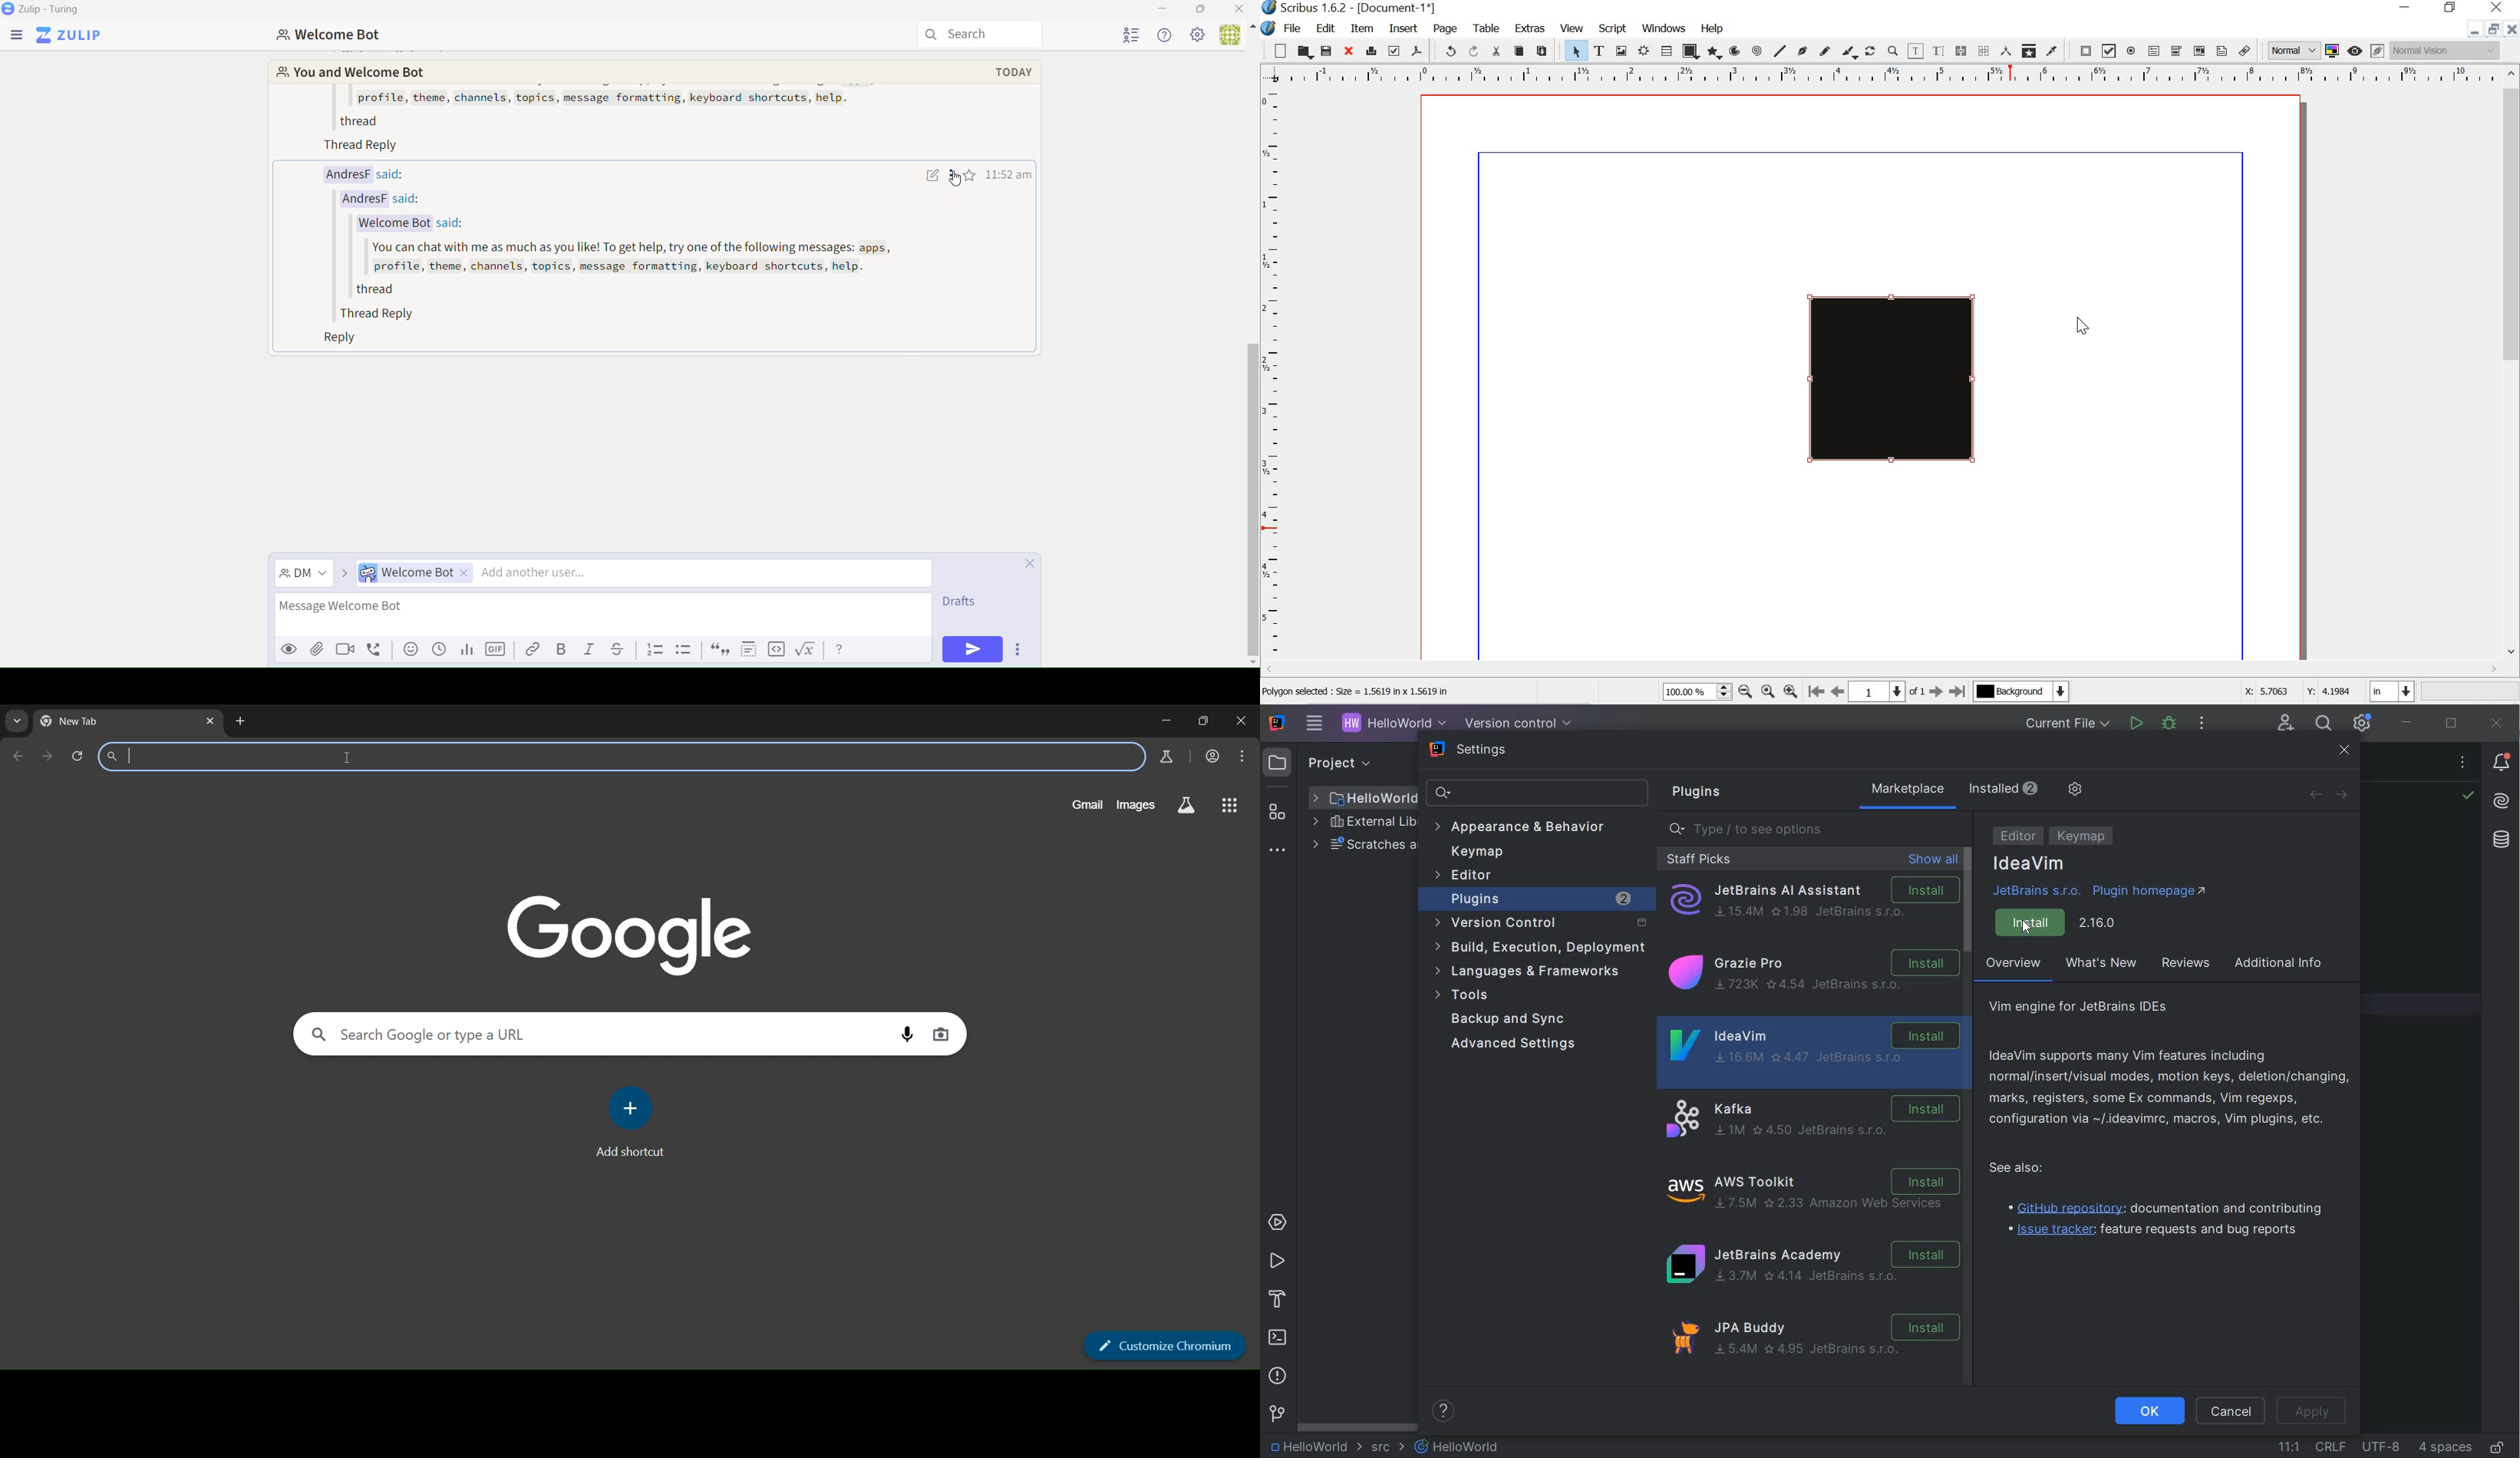 Image resolution: width=2520 pixels, height=1484 pixels. What do you see at coordinates (1167, 755) in the screenshot?
I see `search labs` at bounding box center [1167, 755].